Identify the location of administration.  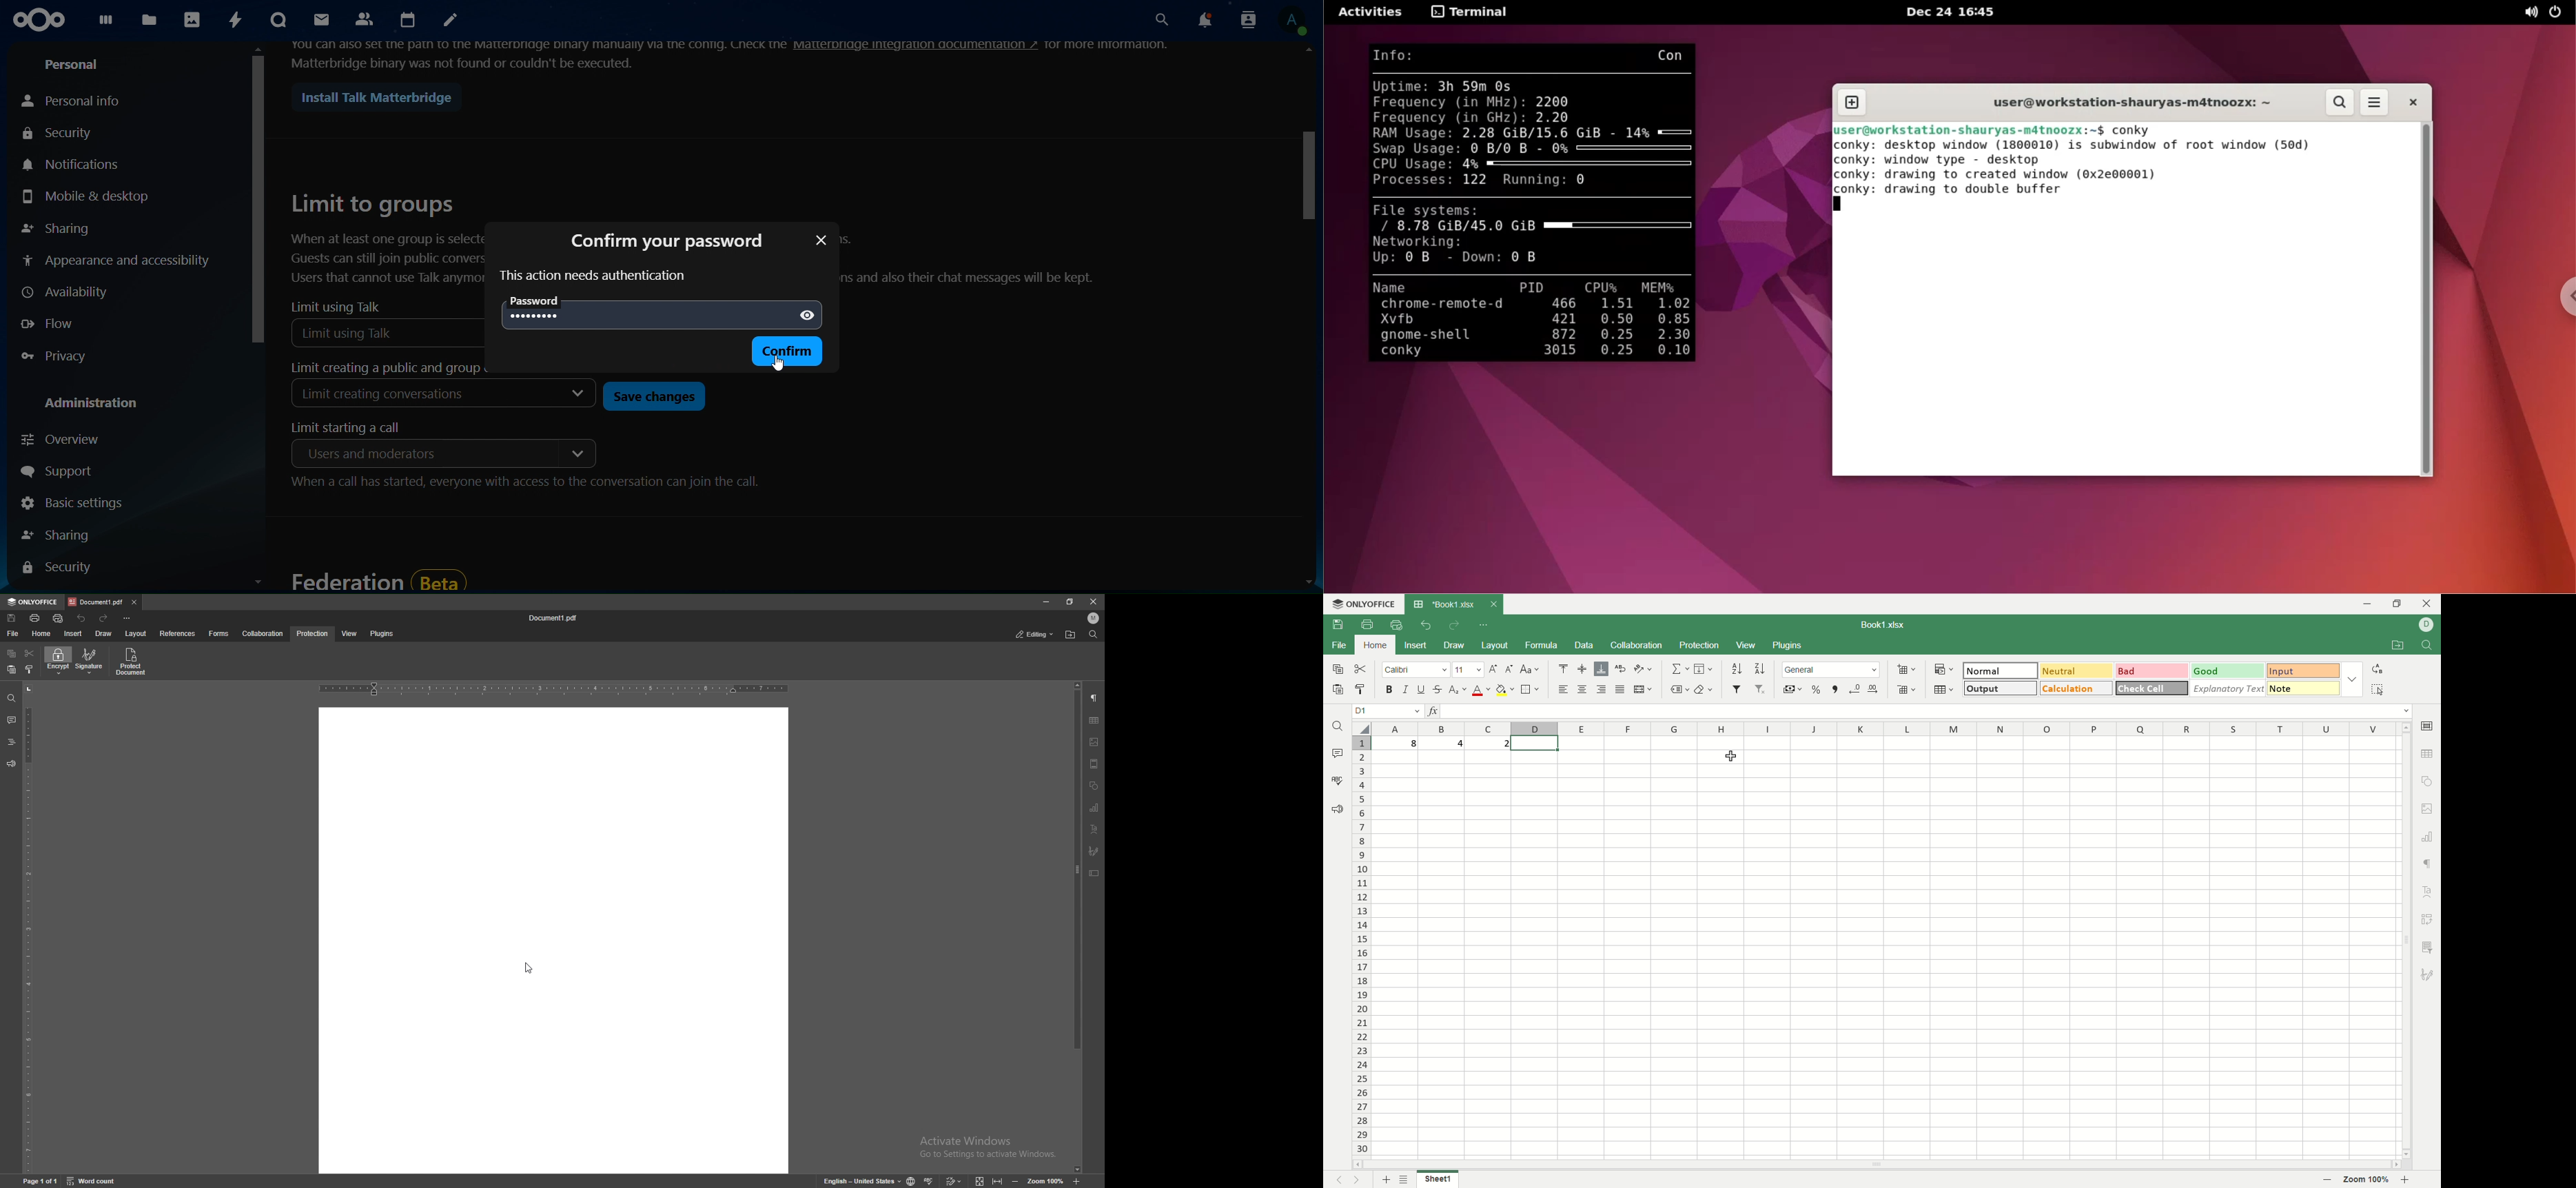
(96, 404).